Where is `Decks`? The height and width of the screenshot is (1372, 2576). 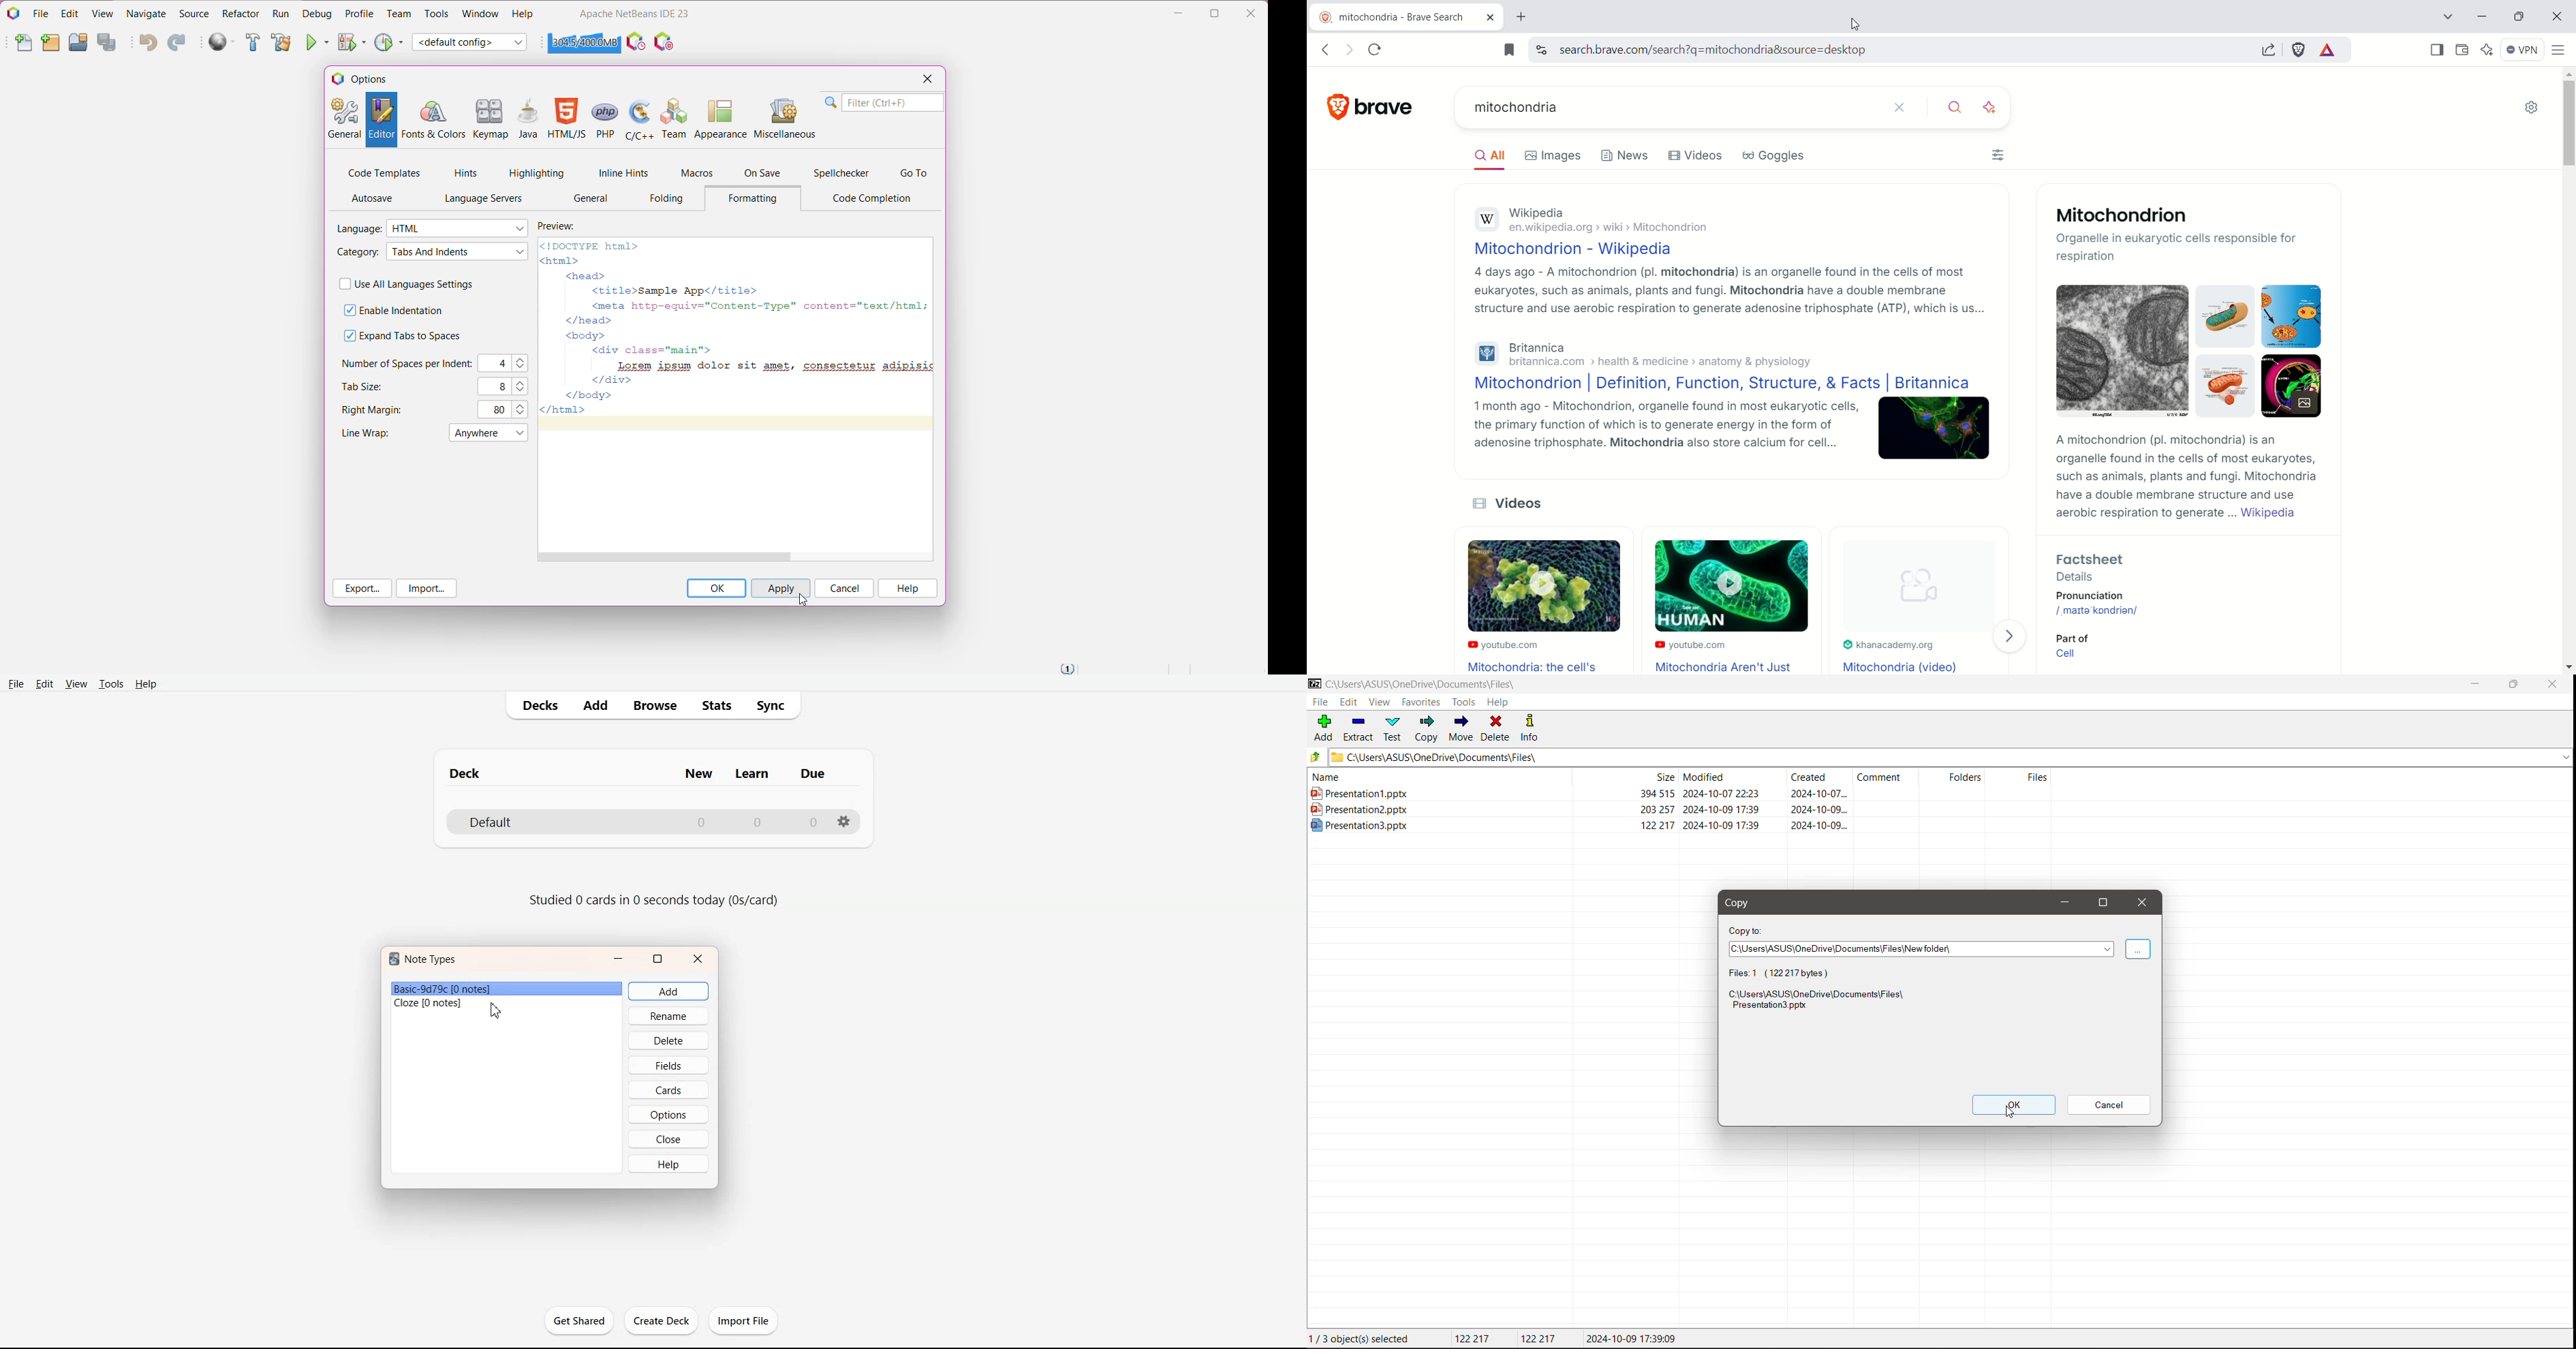
Decks is located at coordinates (536, 705).